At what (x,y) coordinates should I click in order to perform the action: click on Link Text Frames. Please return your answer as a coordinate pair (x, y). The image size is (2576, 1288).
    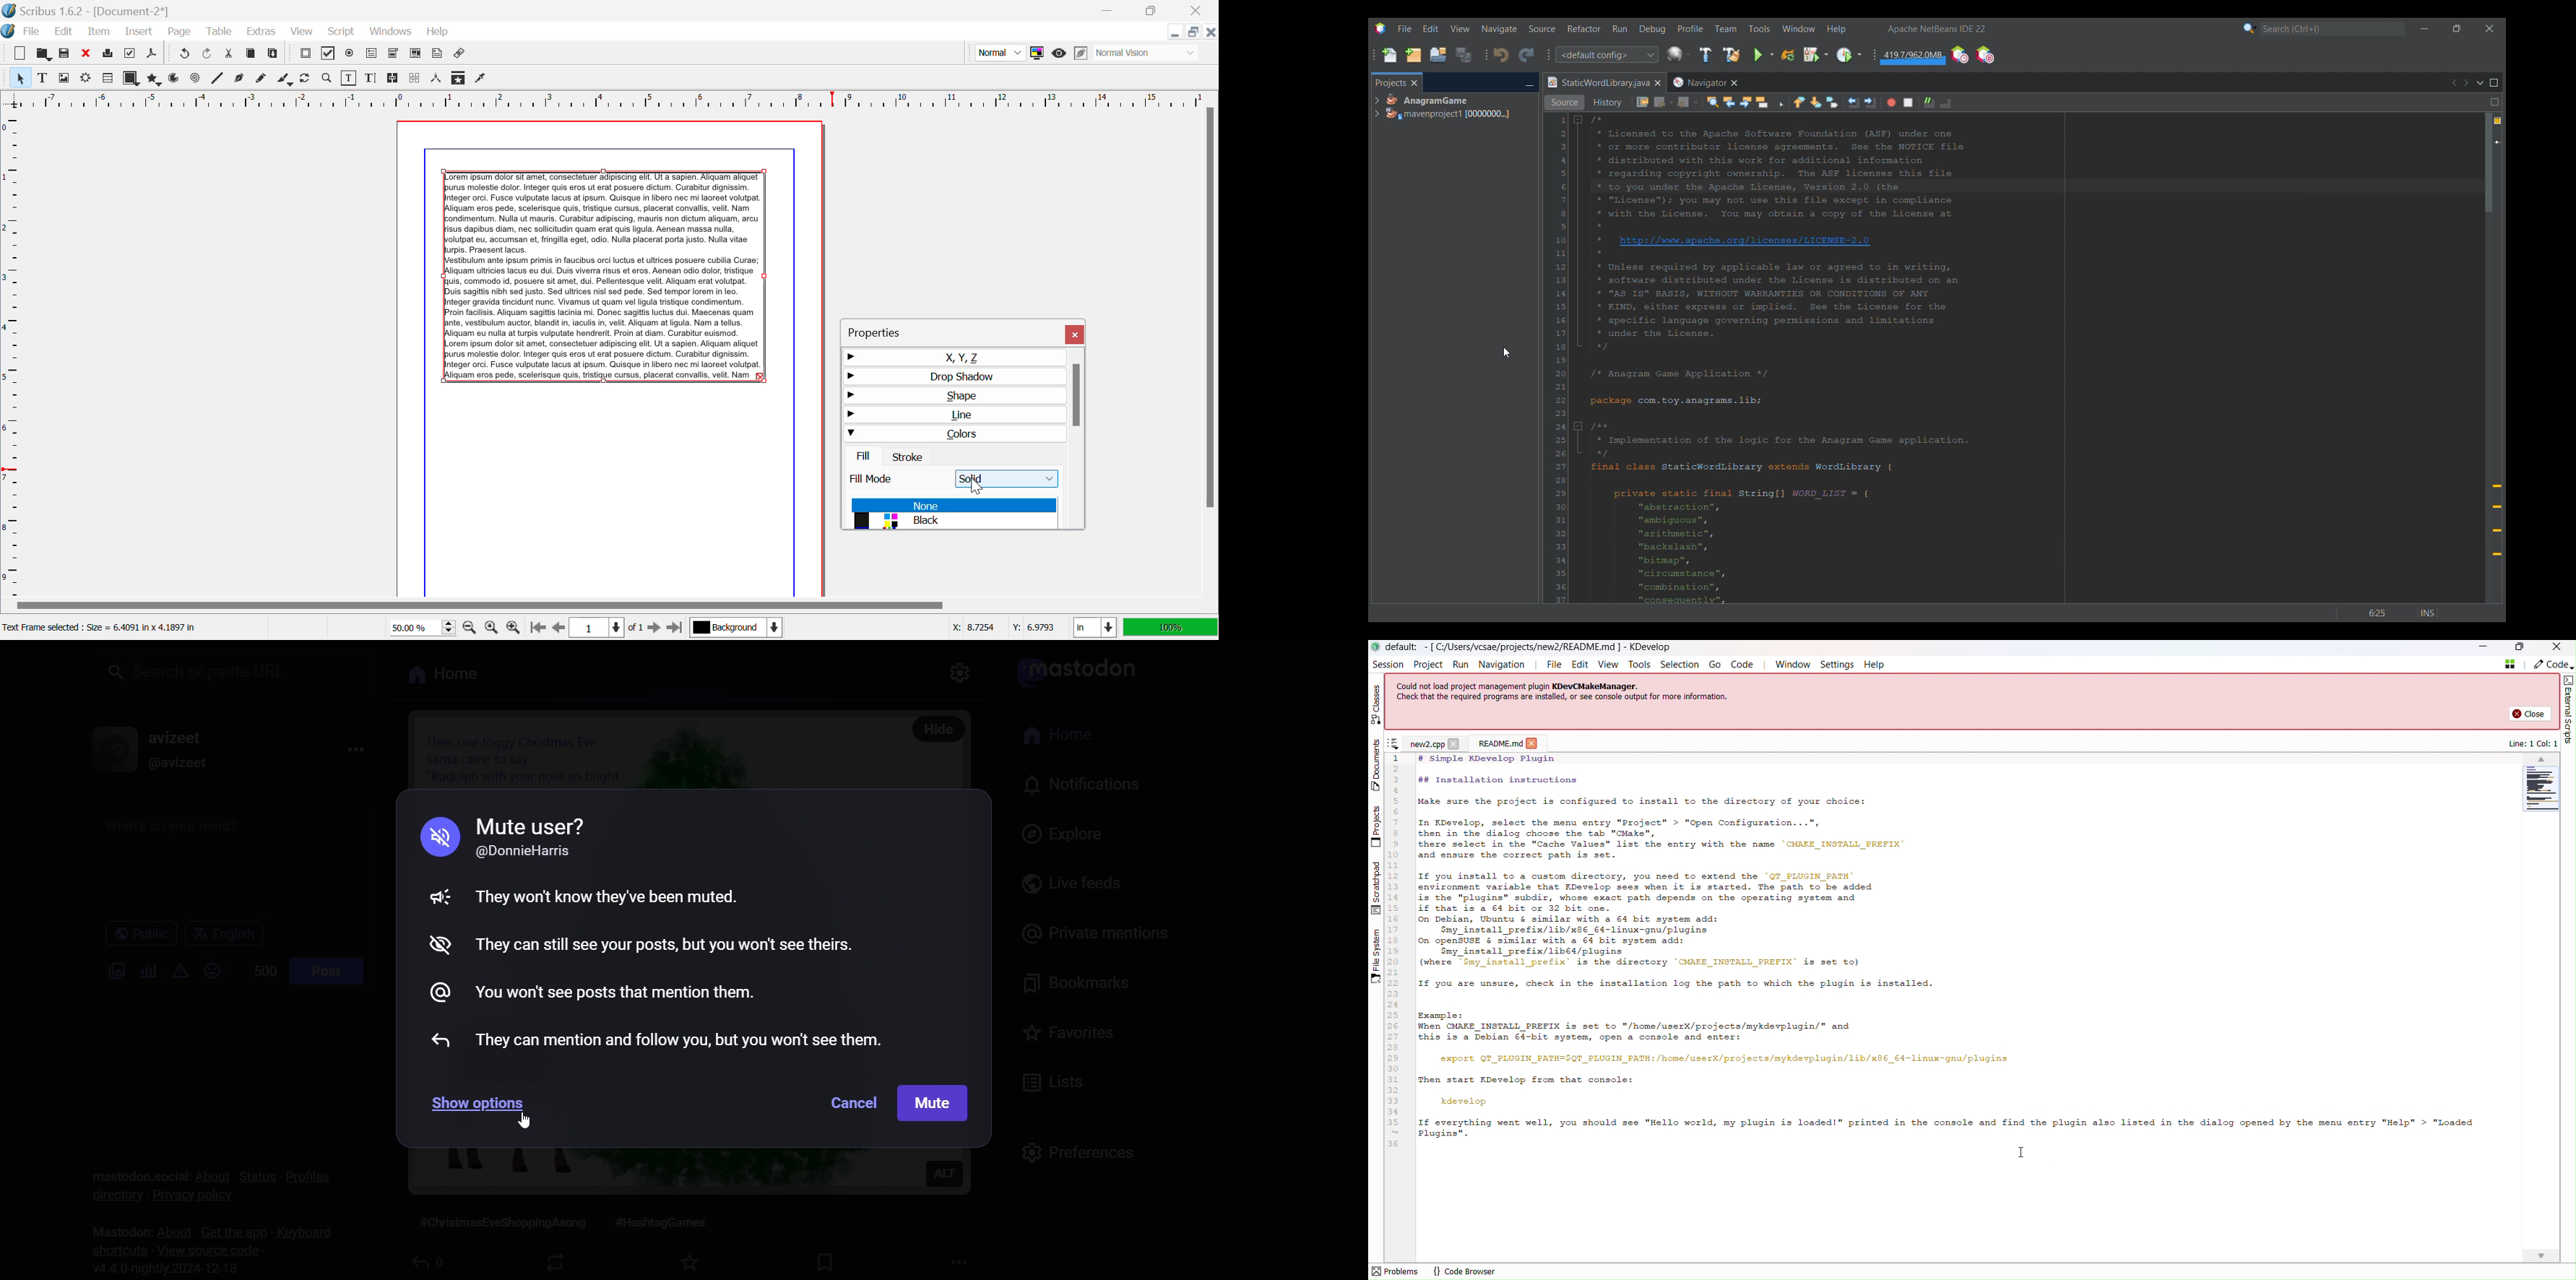
    Looking at the image, I should click on (394, 79).